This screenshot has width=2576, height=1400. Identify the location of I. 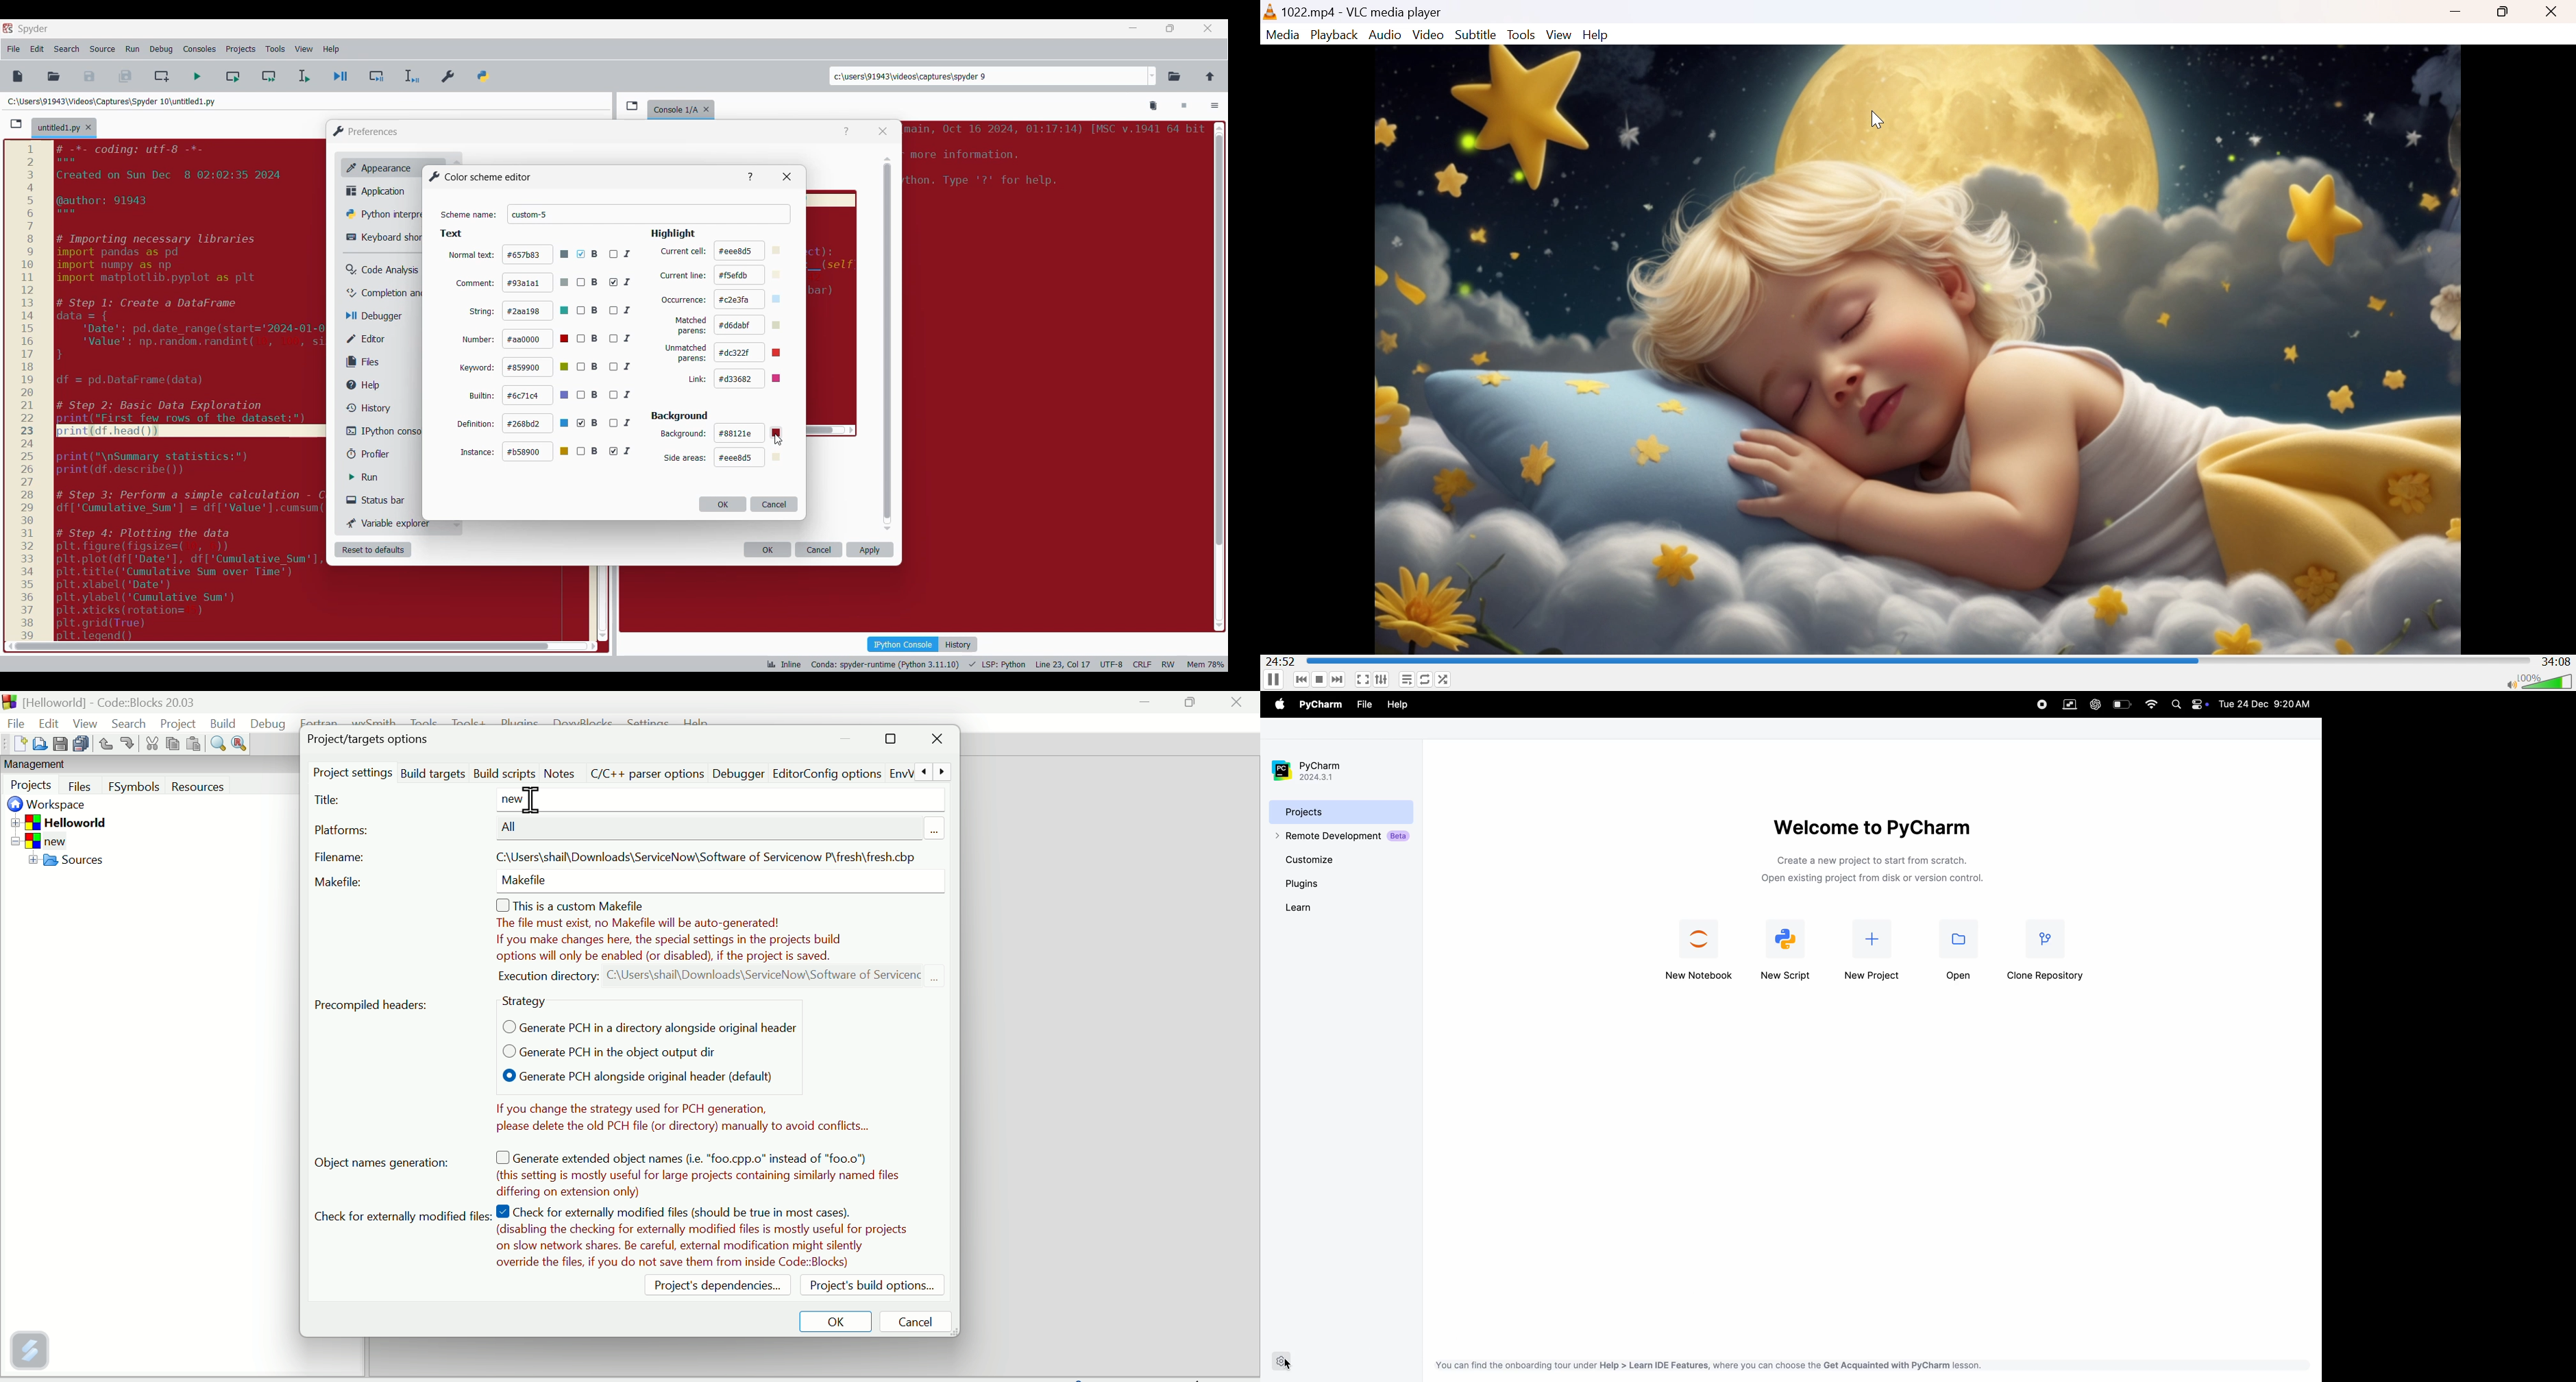
(623, 395).